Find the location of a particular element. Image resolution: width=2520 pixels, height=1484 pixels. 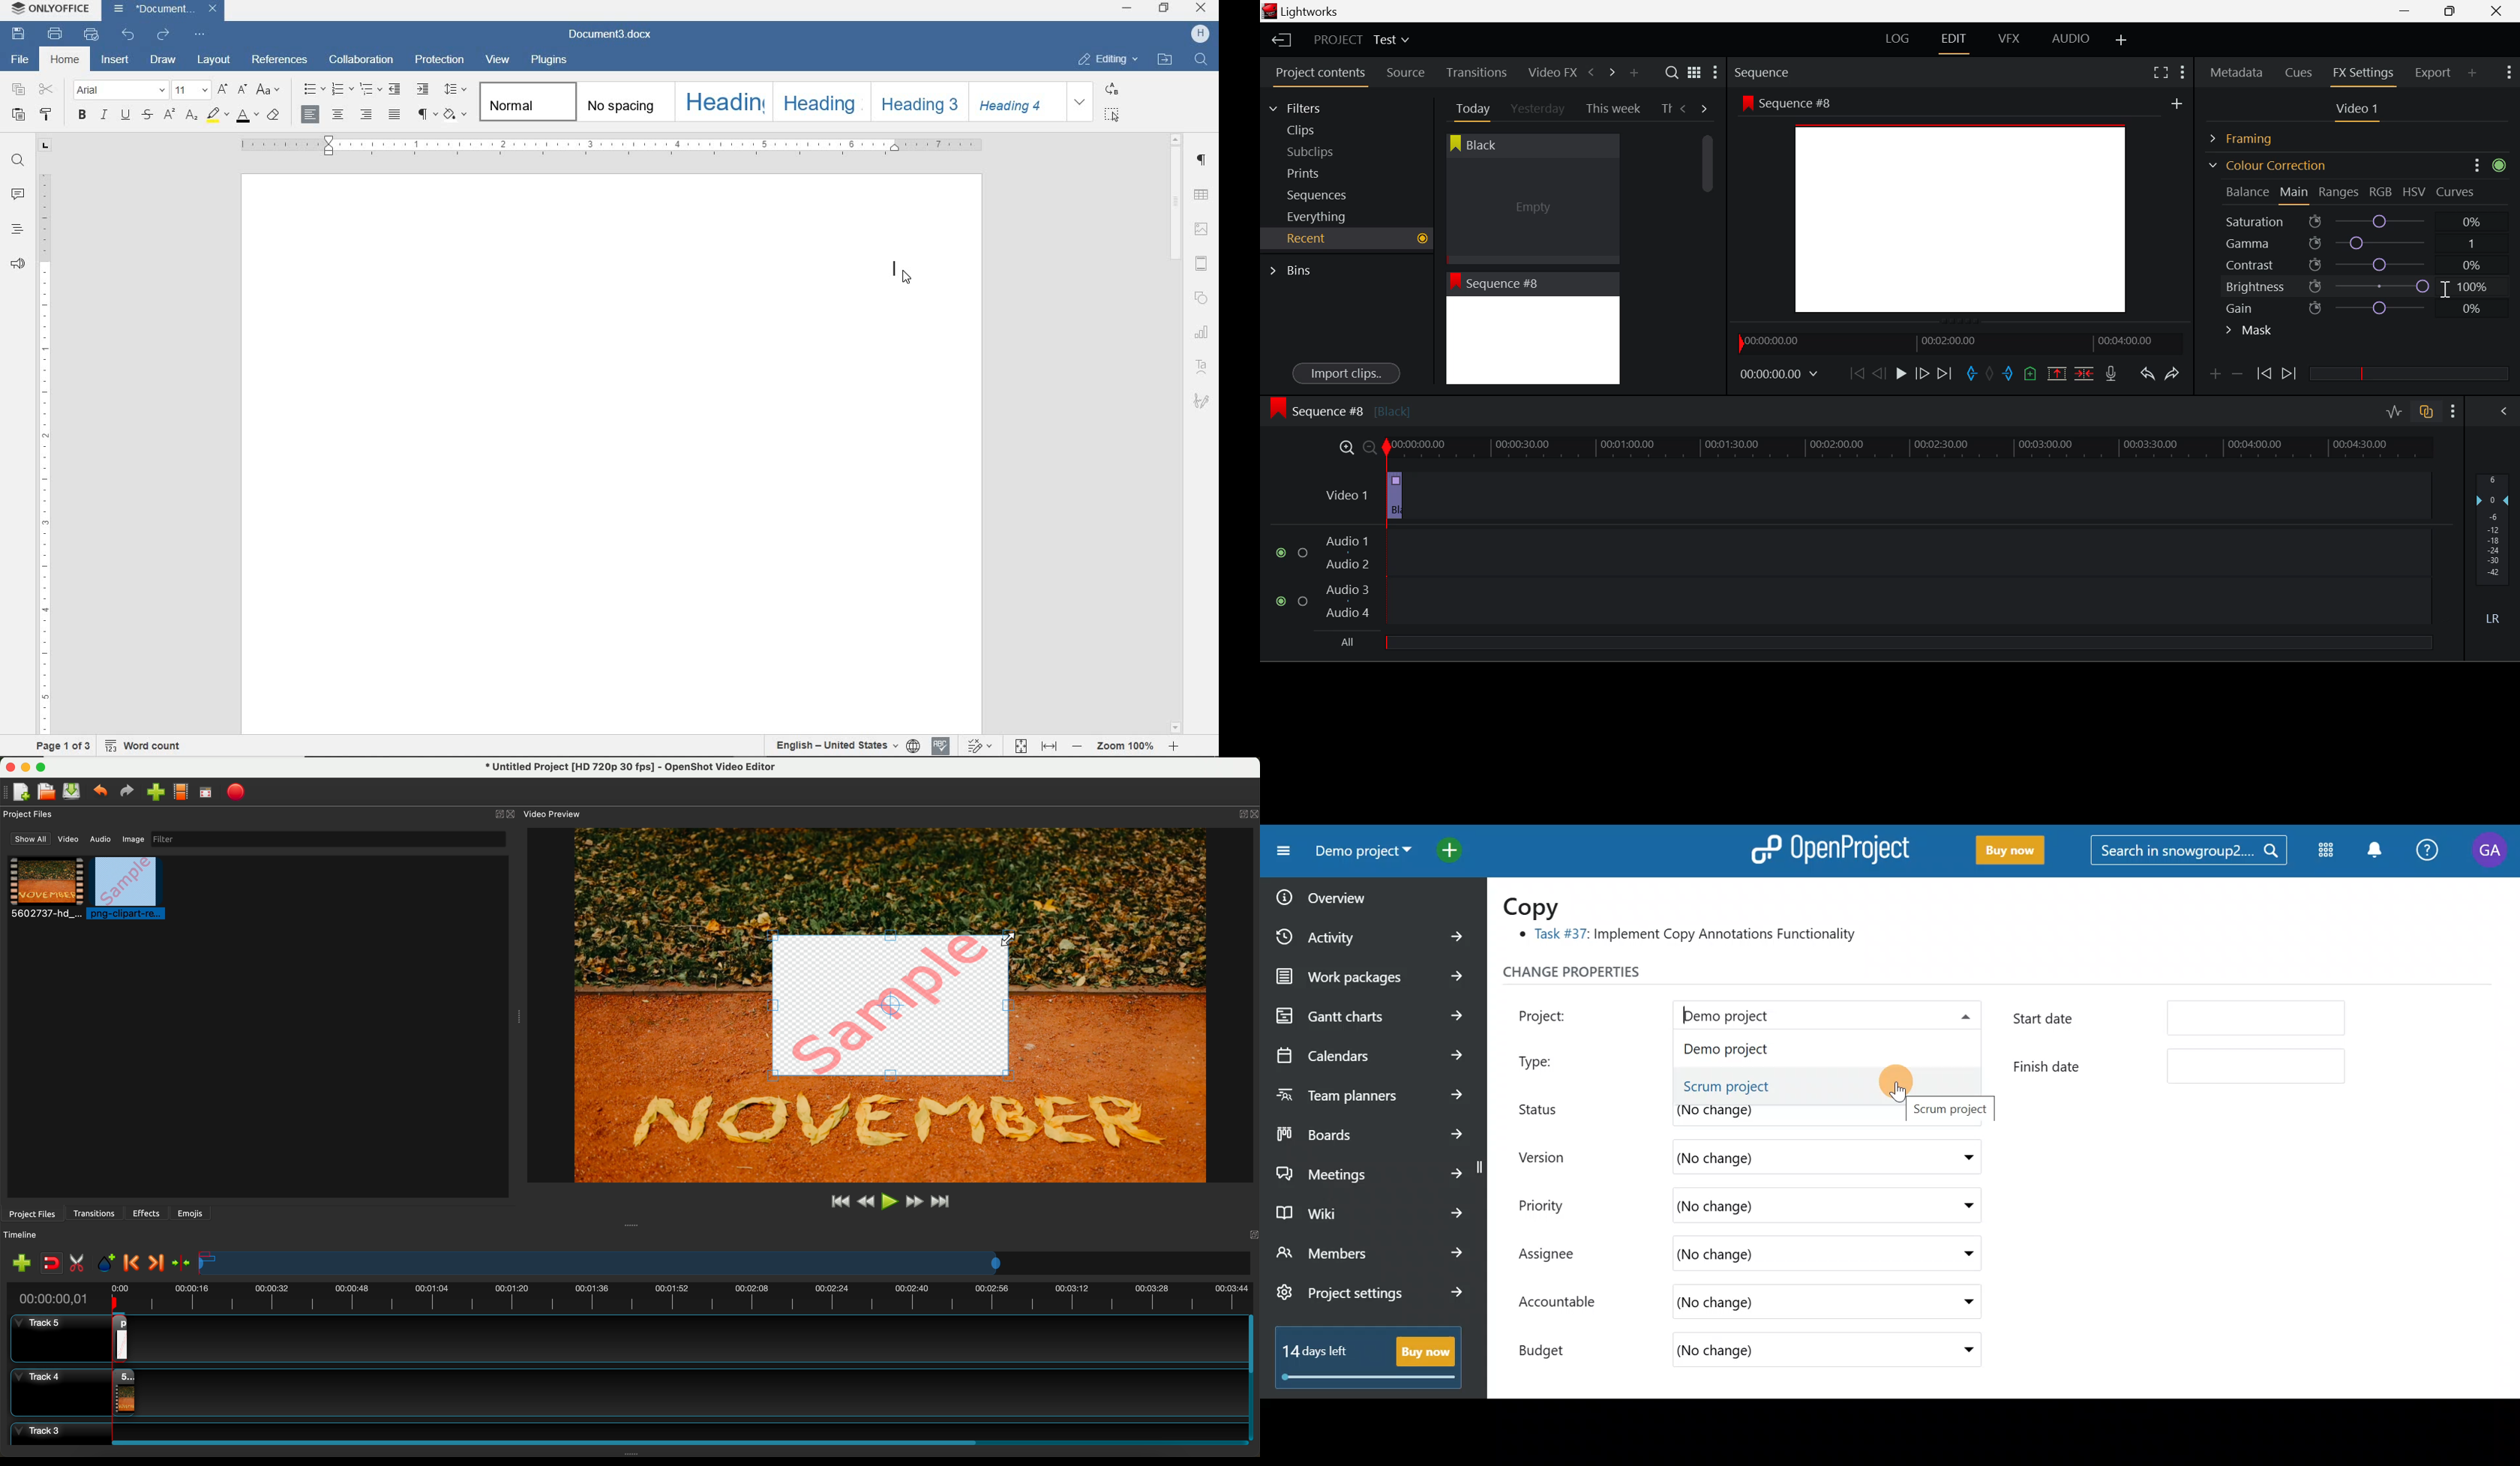

Gain is located at coordinates (2370, 306).